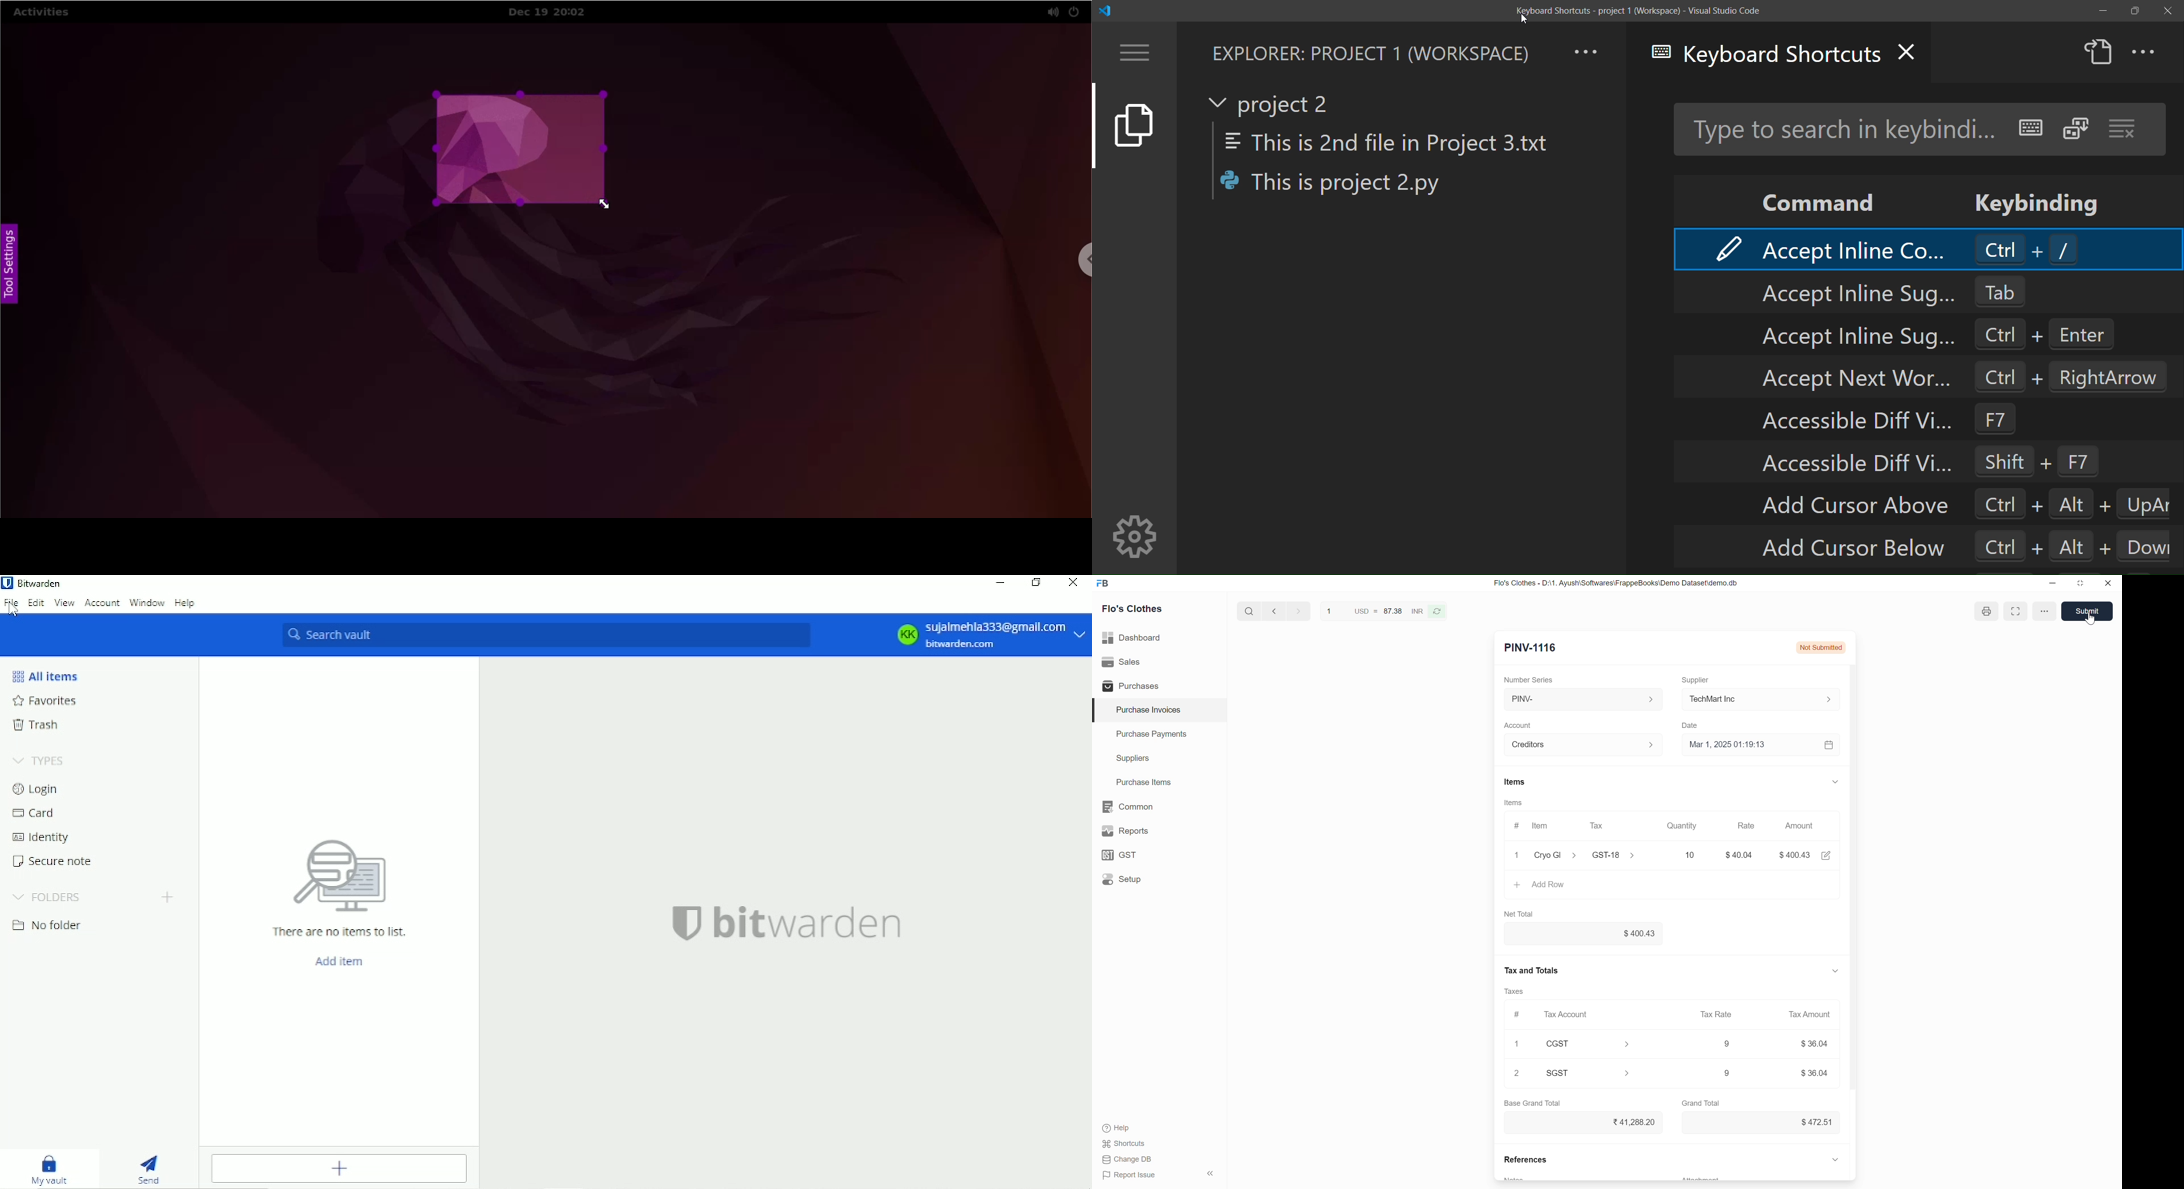 The image size is (2184, 1204). Describe the element at coordinates (1517, 991) in the screenshot. I see `Taxes` at that location.